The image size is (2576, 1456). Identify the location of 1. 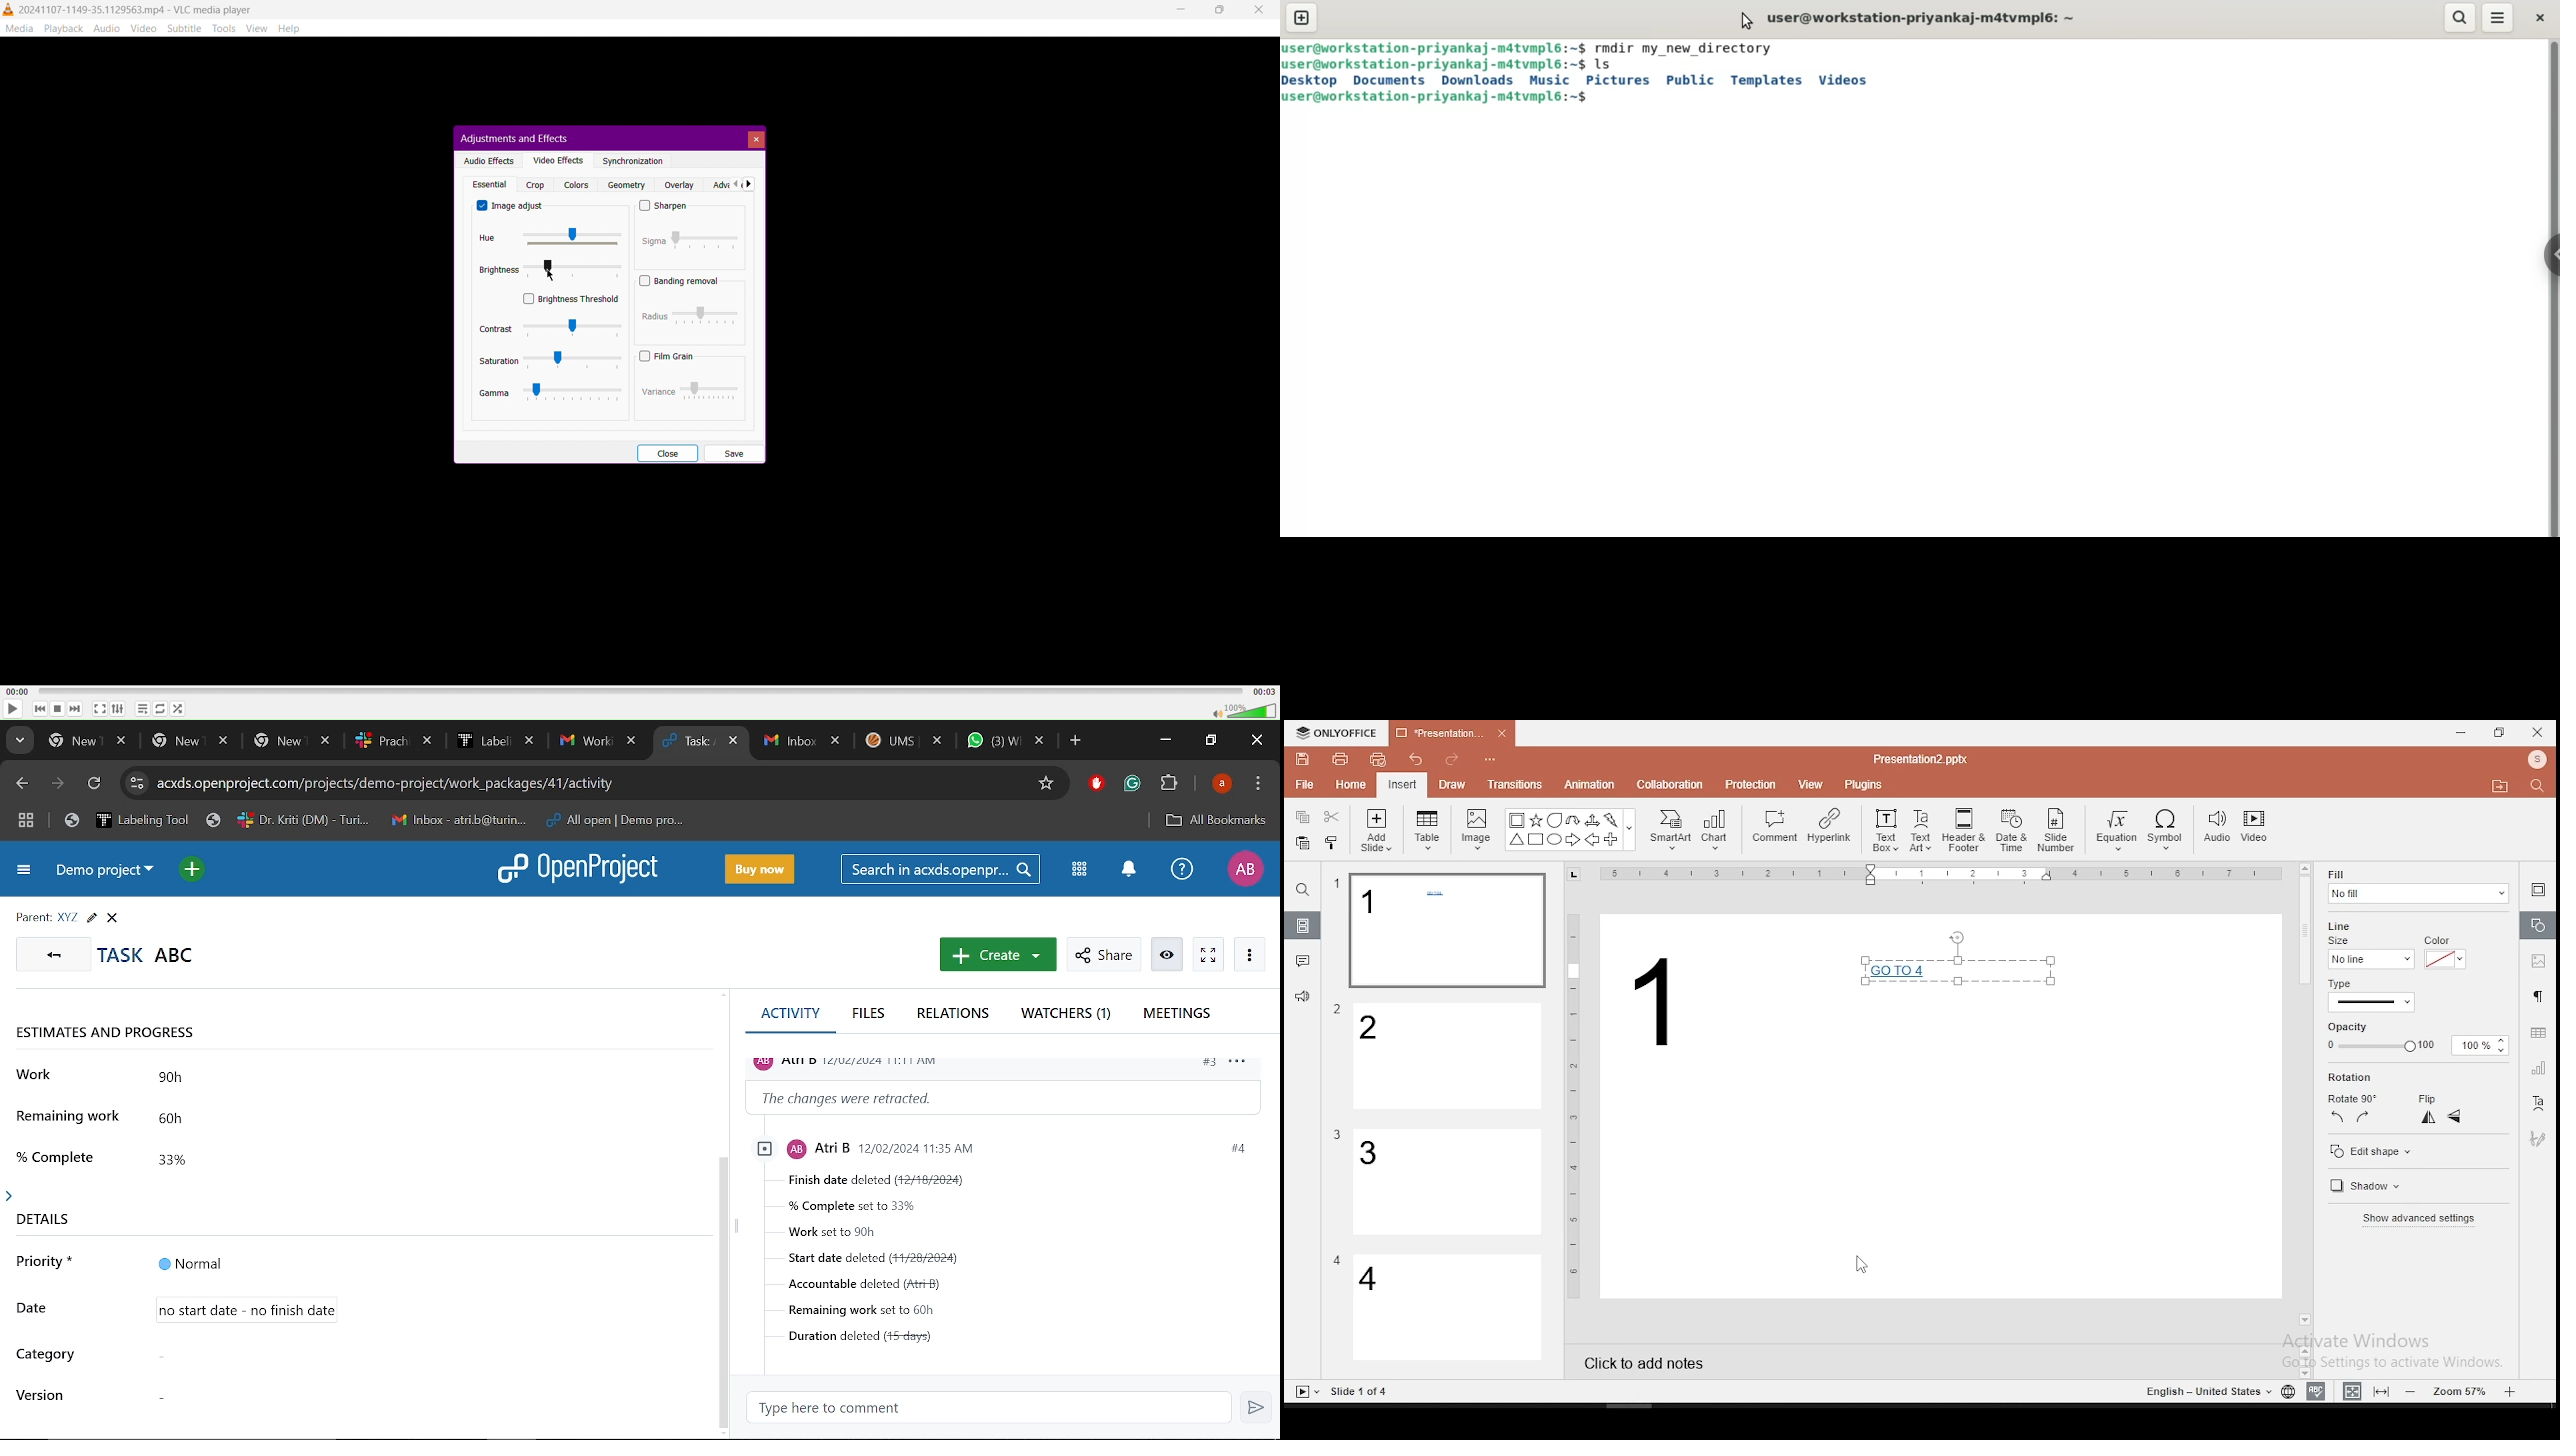
(1662, 1002).